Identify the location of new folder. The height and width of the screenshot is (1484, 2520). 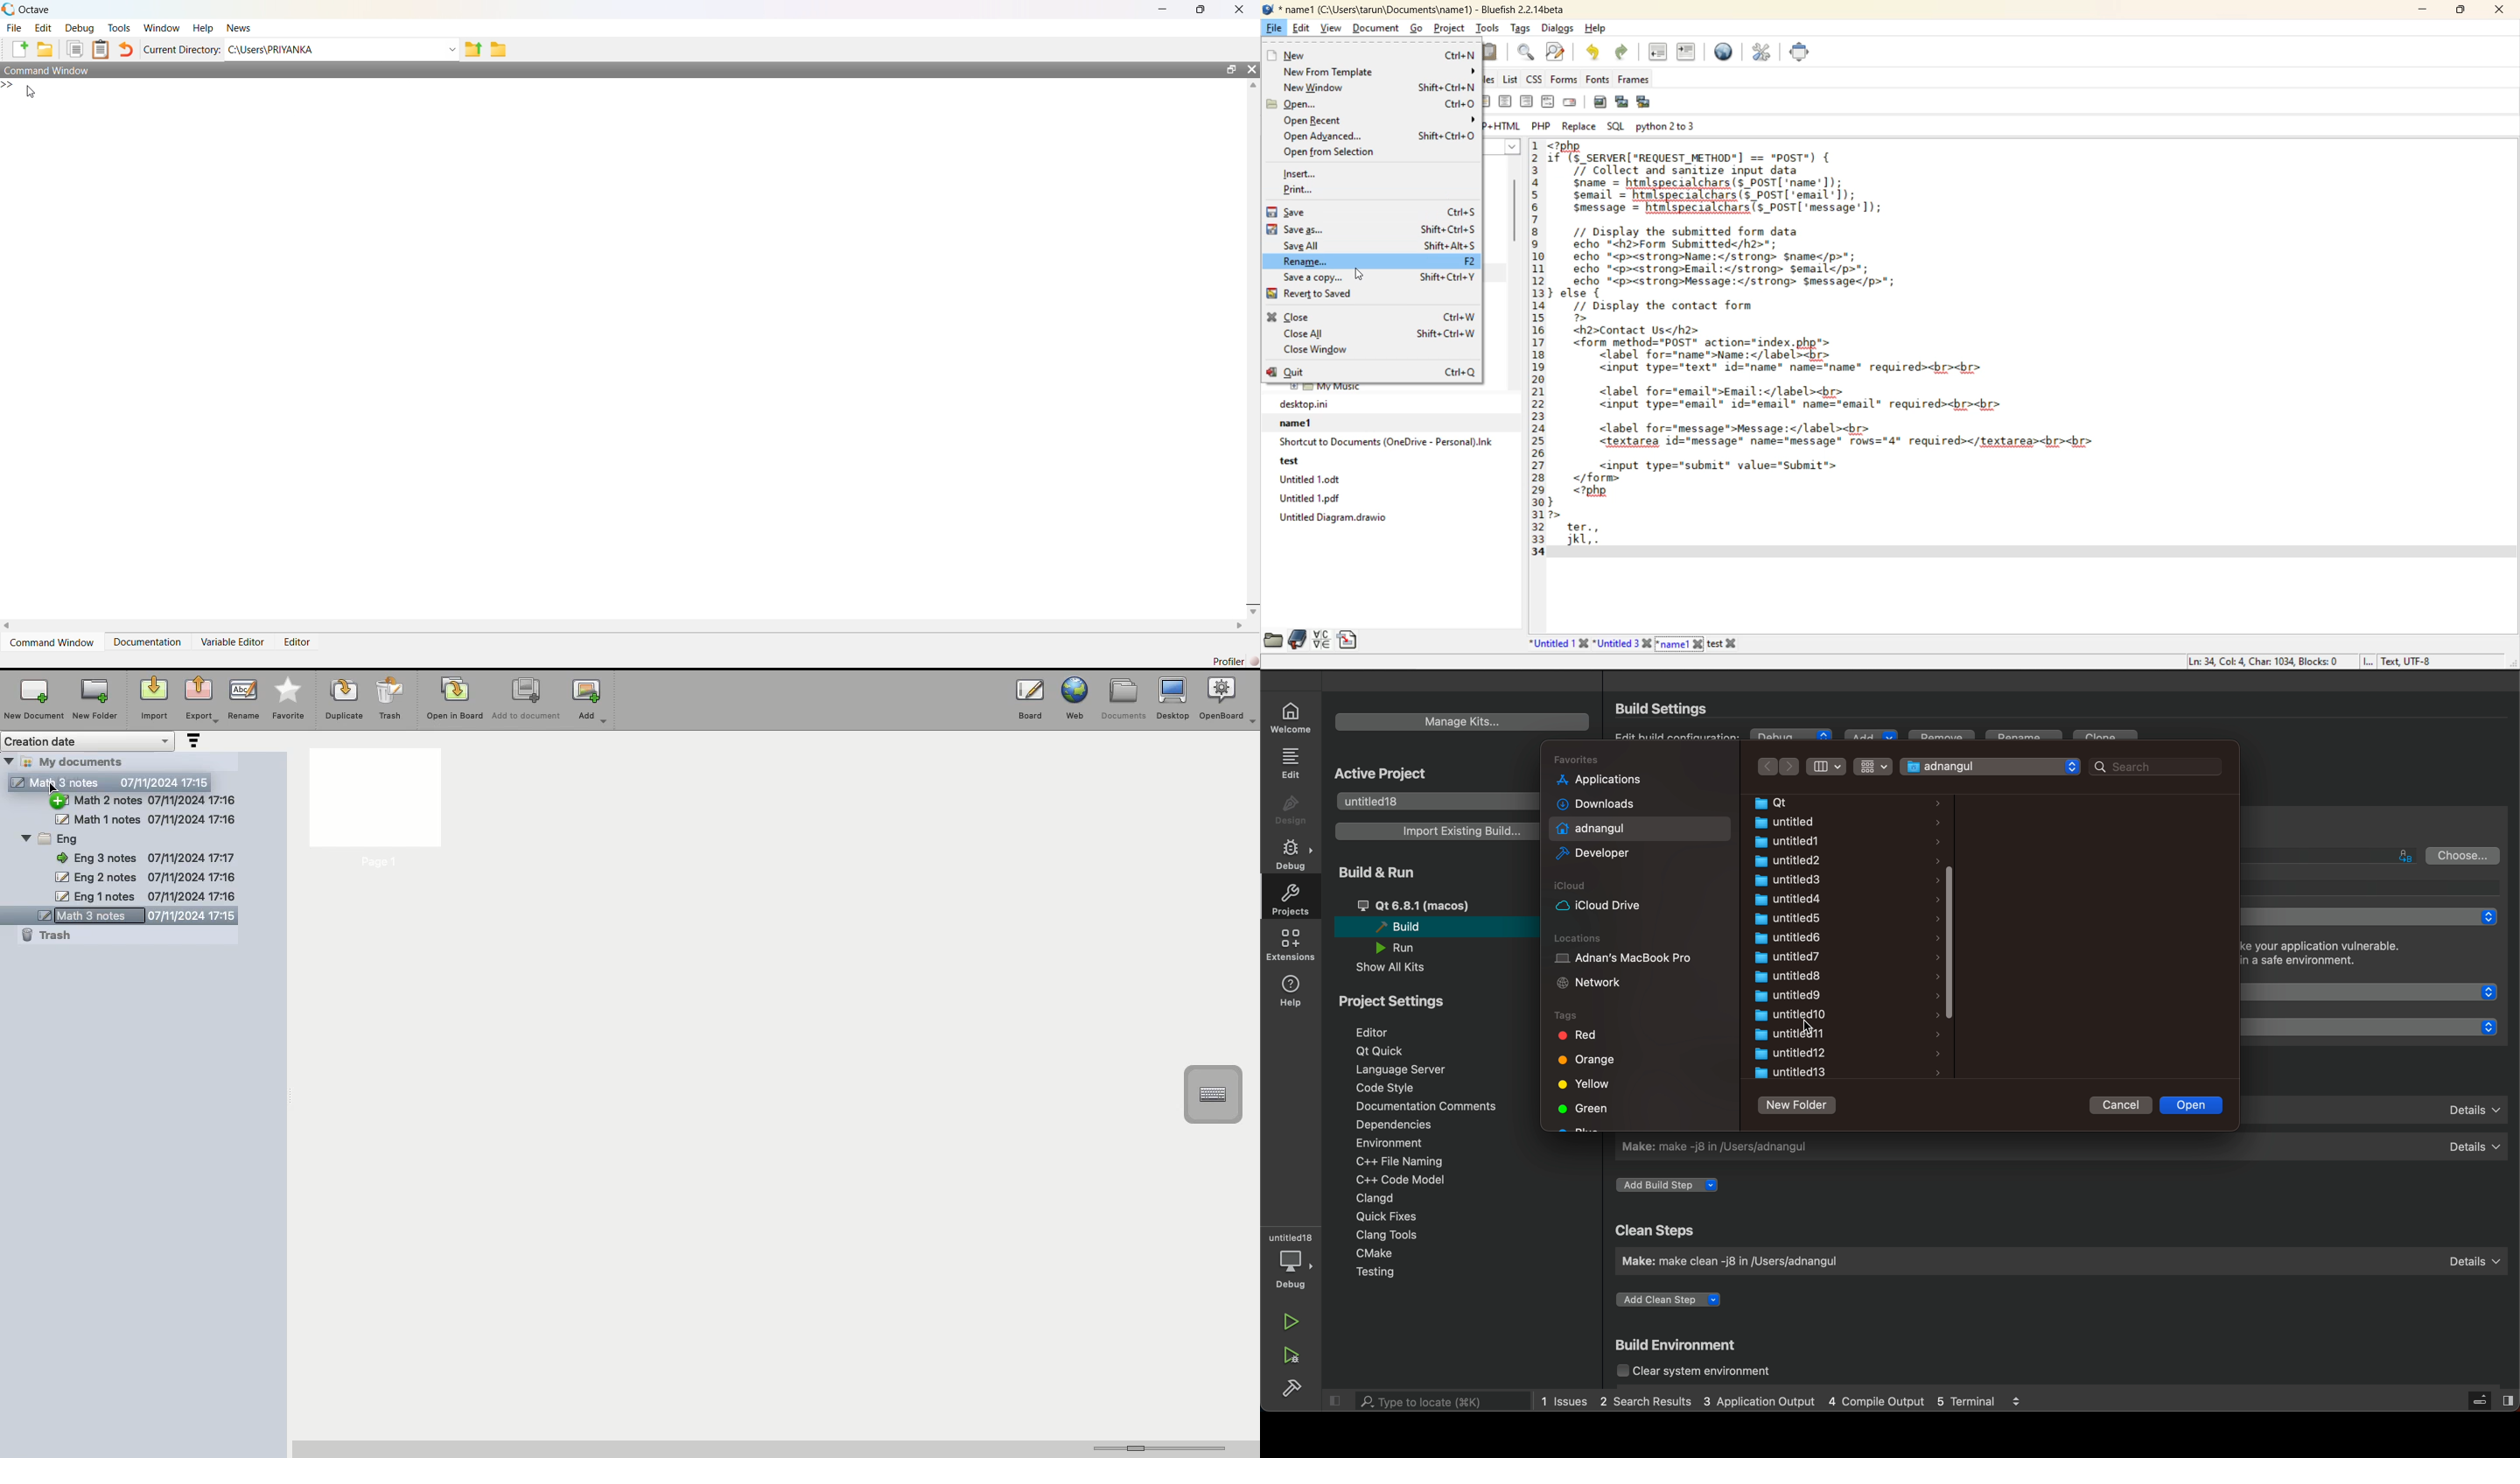
(1797, 1104).